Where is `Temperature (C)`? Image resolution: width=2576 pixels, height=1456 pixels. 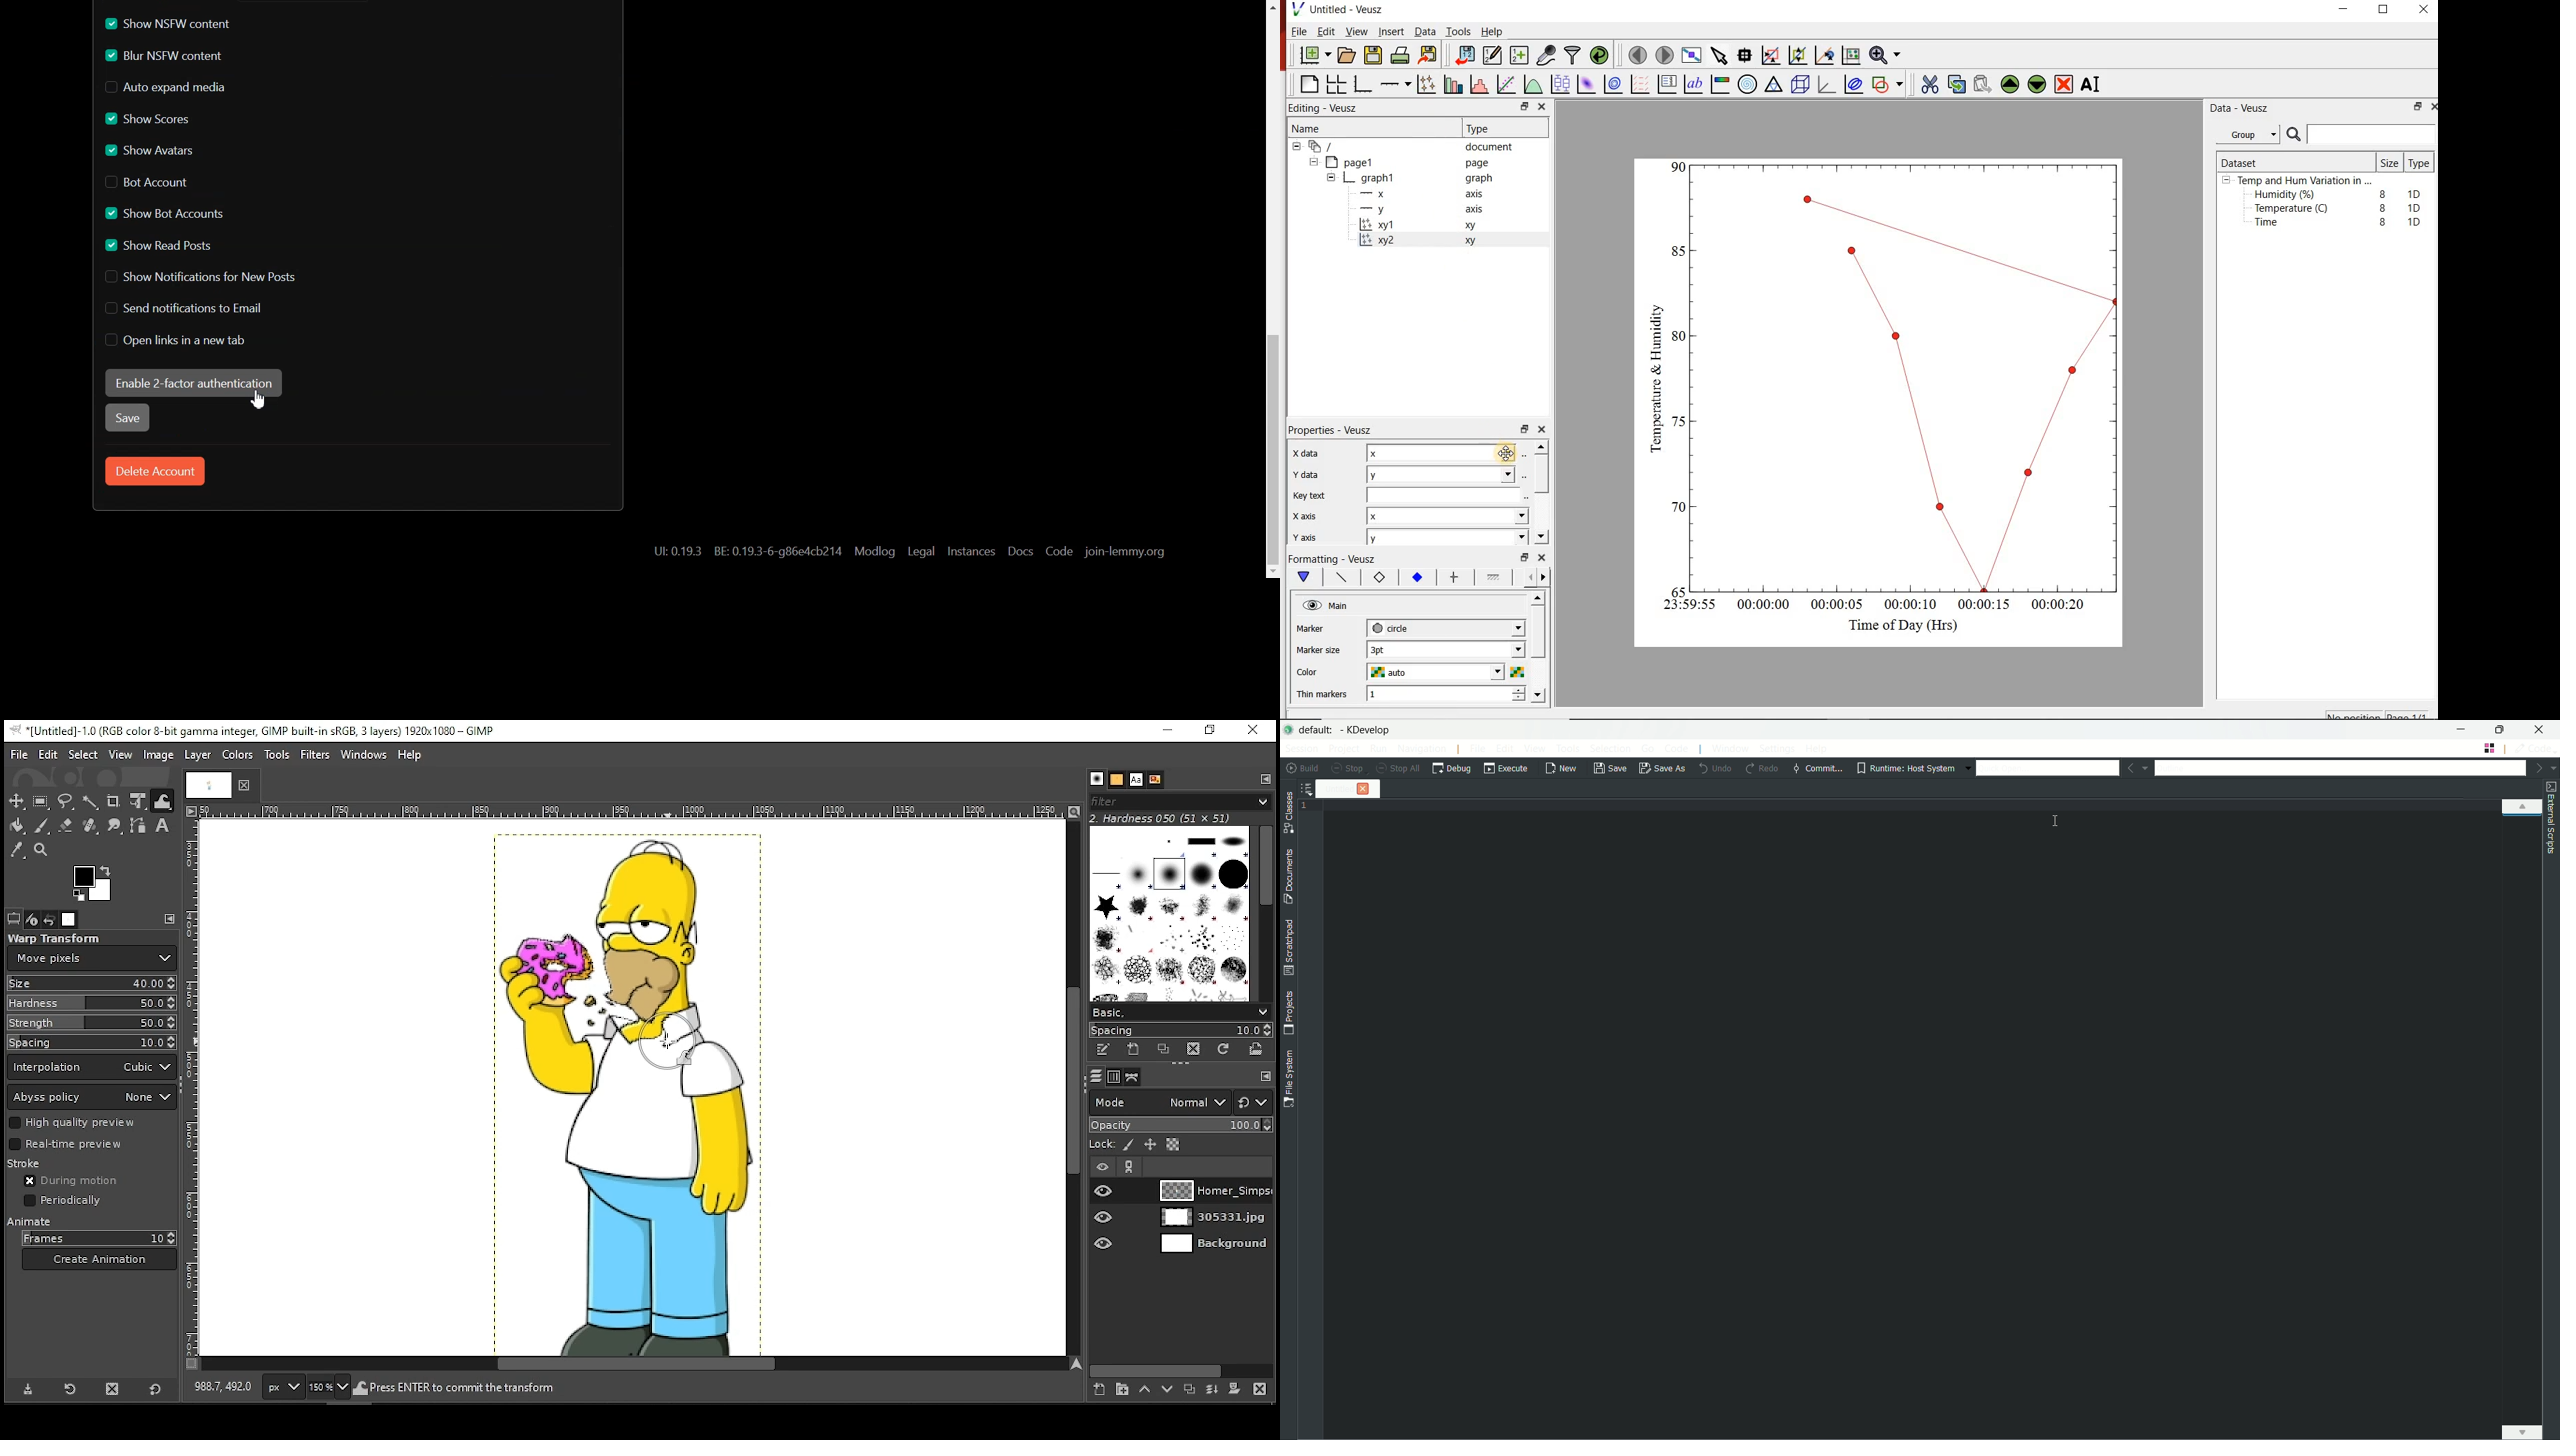 Temperature (C) is located at coordinates (2294, 210).